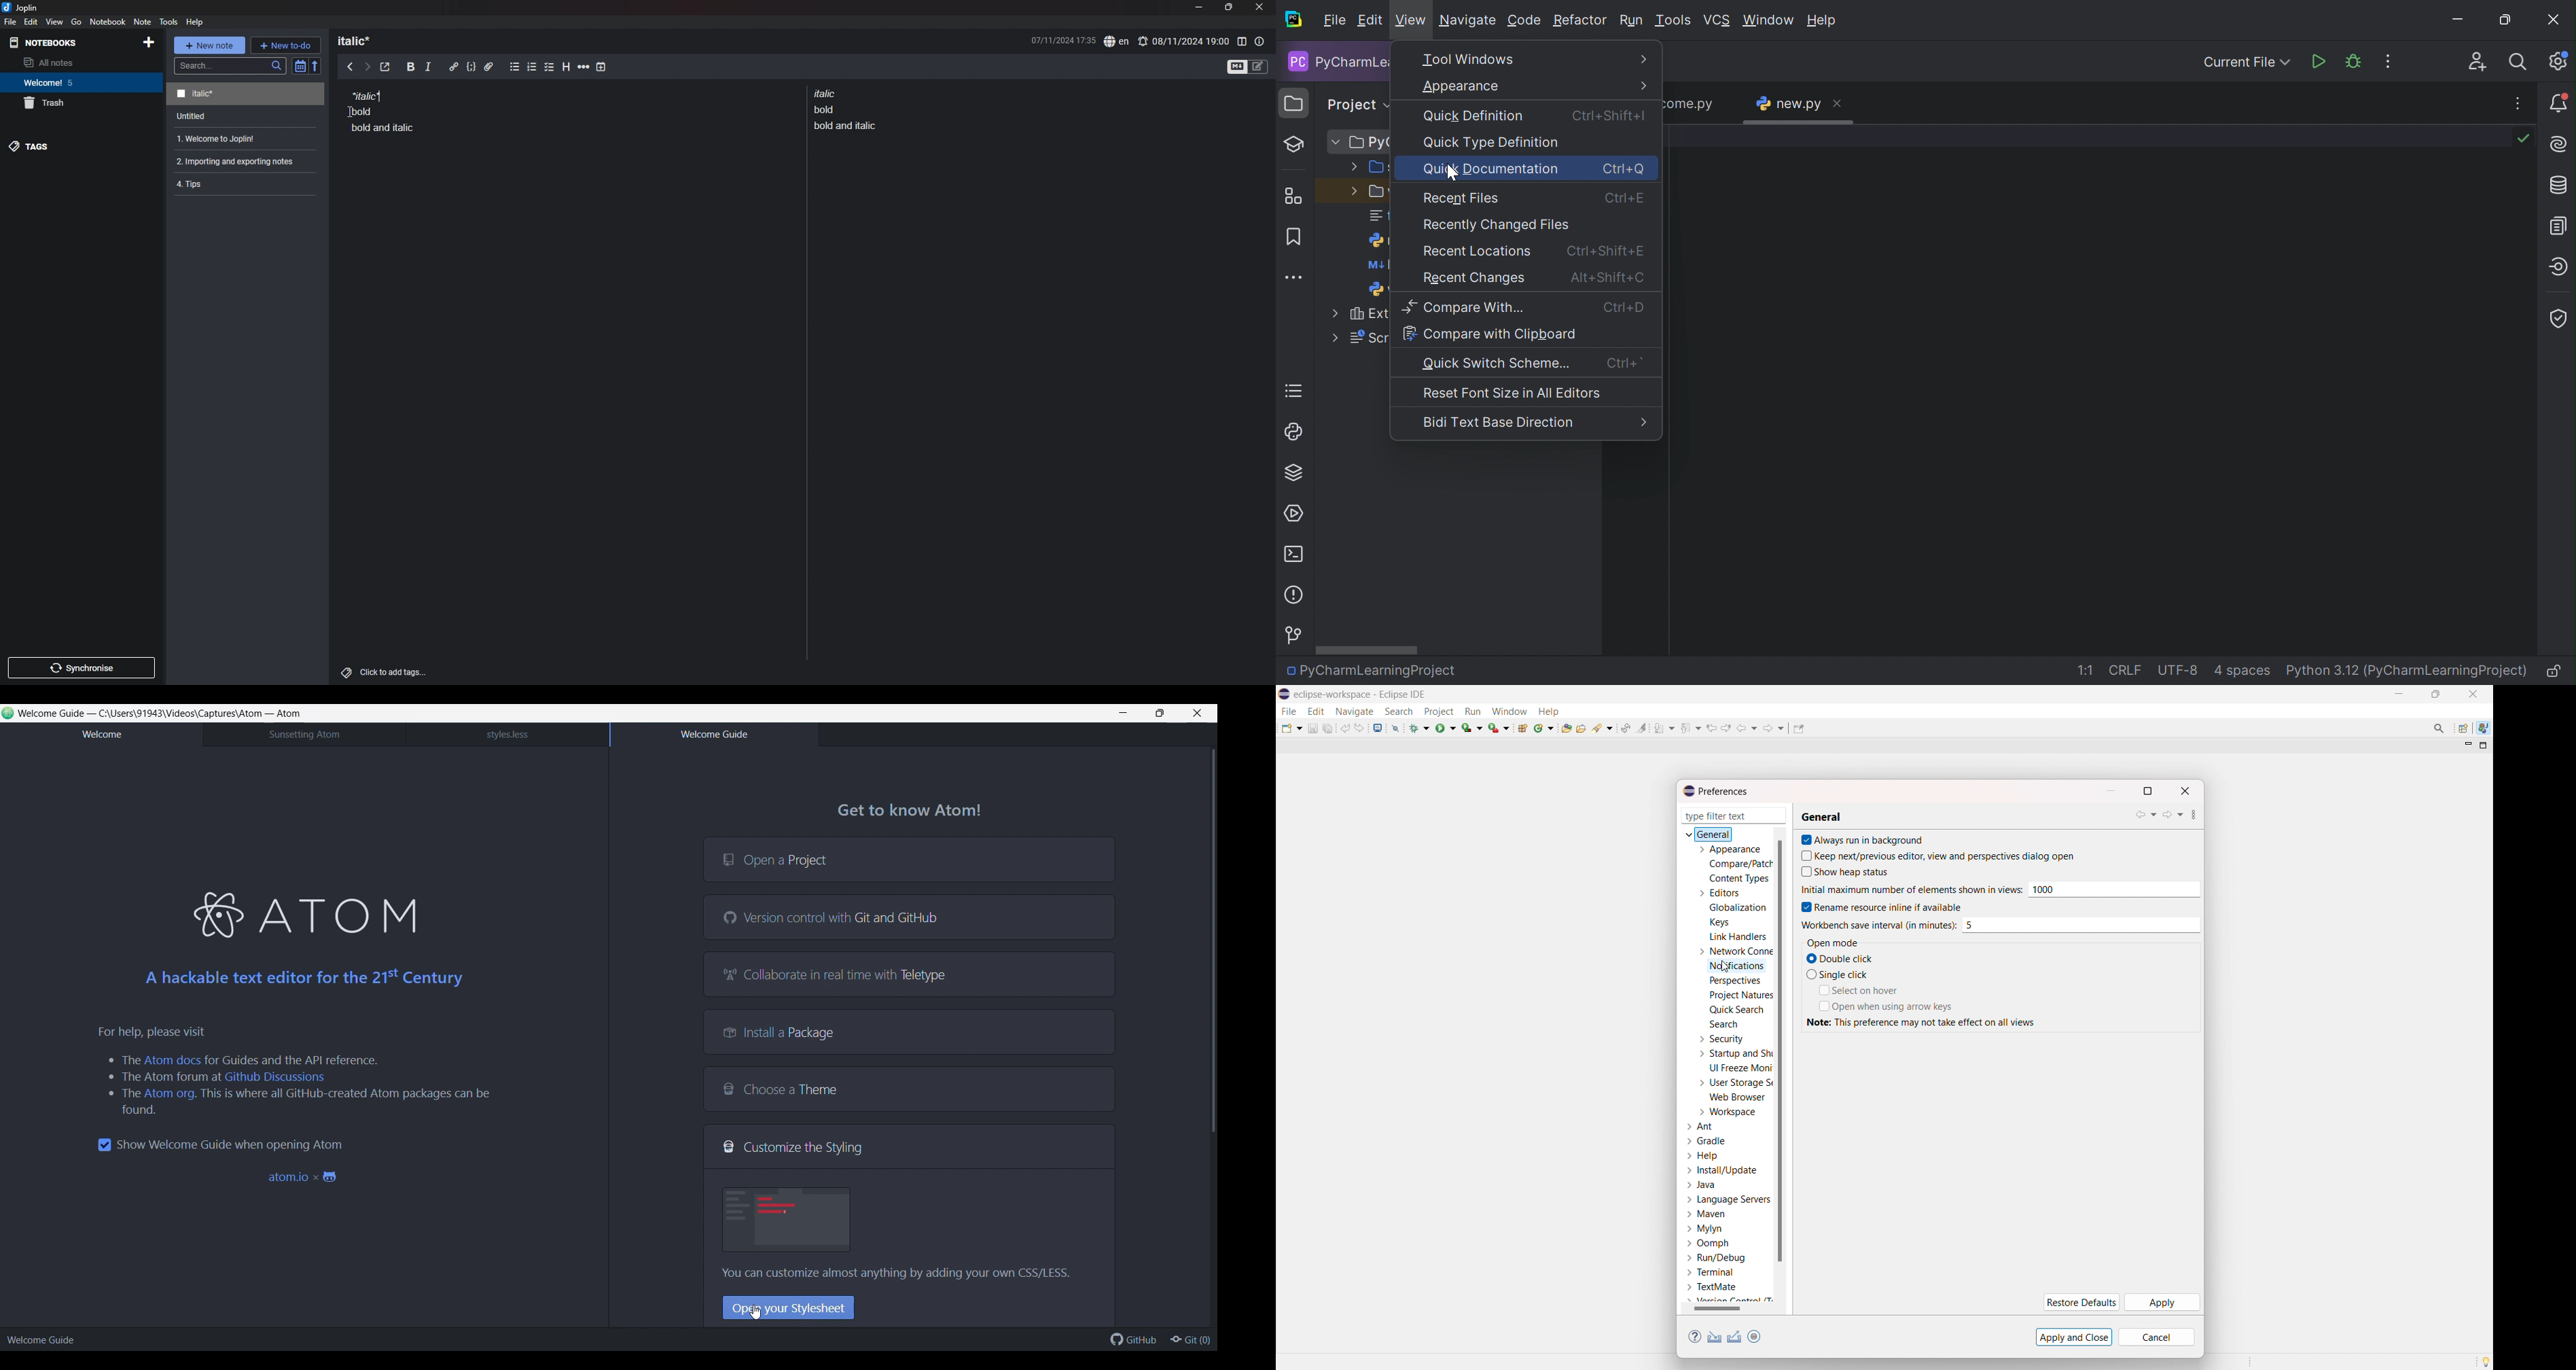 The image size is (2576, 1372). Describe the element at coordinates (1789, 103) in the screenshot. I see `new.py` at that location.